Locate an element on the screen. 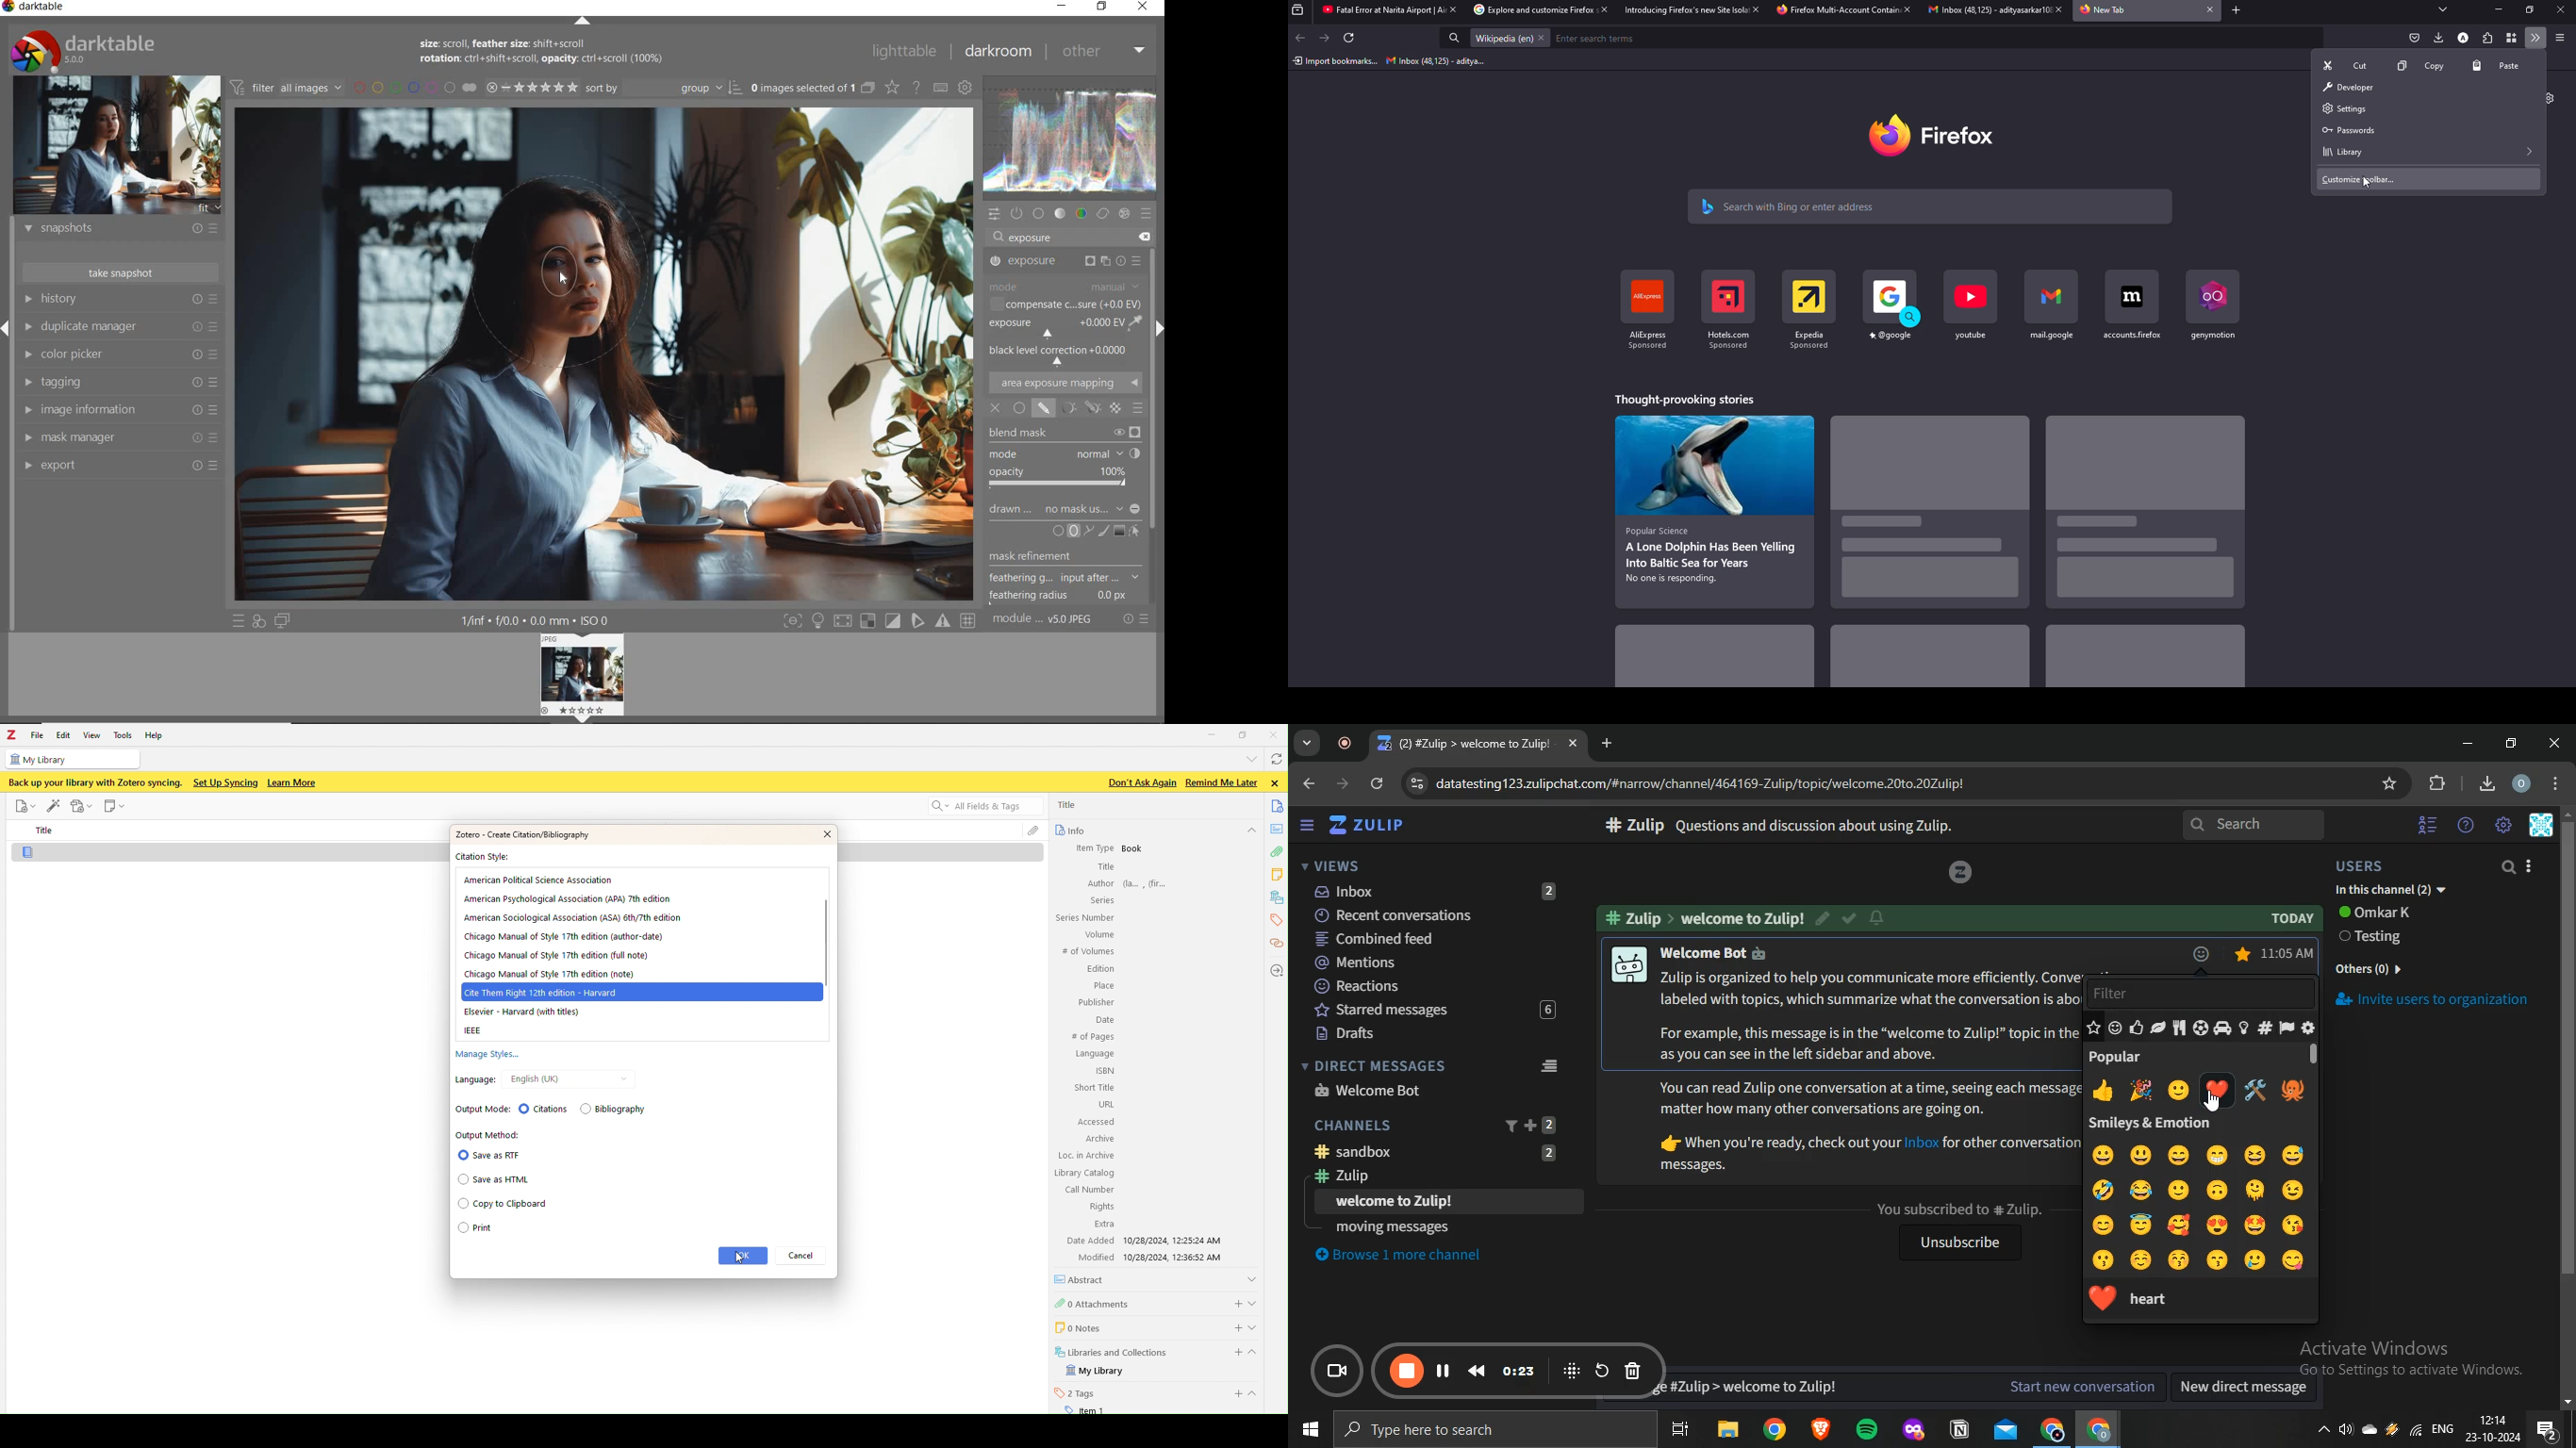 This screenshot has height=1456, width=2576.  is located at coordinates (2529, 867).